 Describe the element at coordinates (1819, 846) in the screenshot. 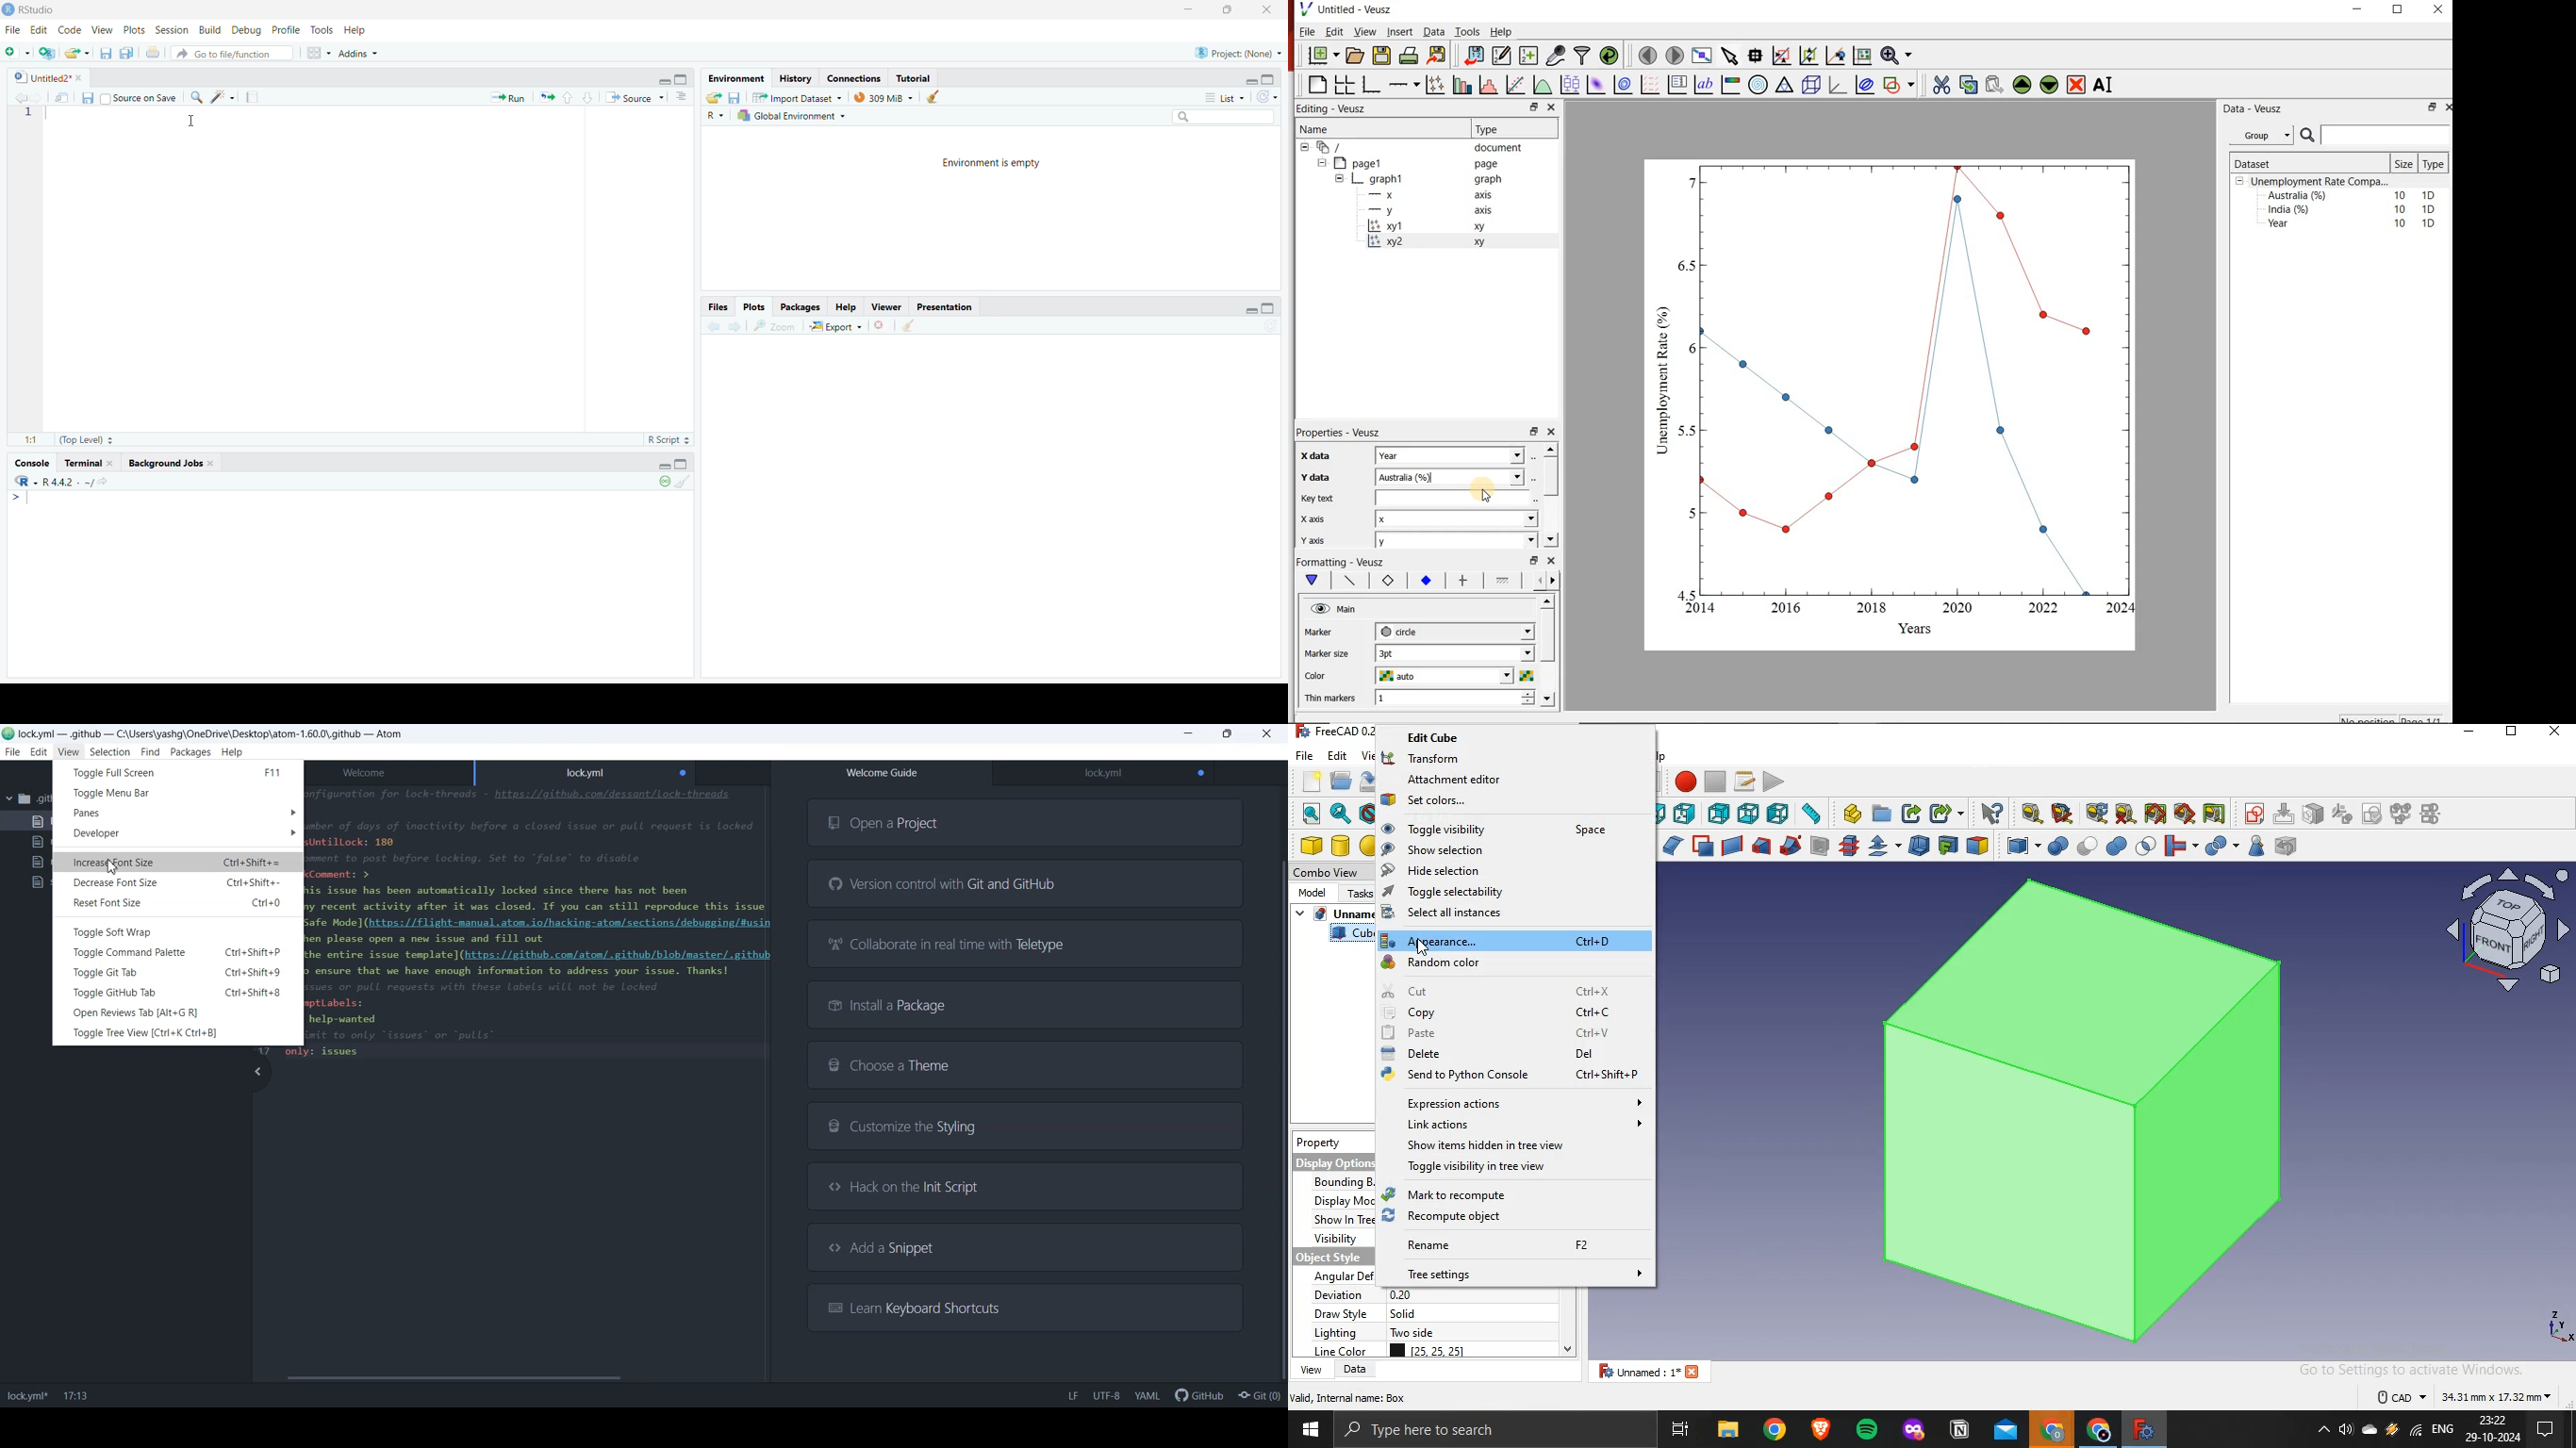

I see `section` at that location.